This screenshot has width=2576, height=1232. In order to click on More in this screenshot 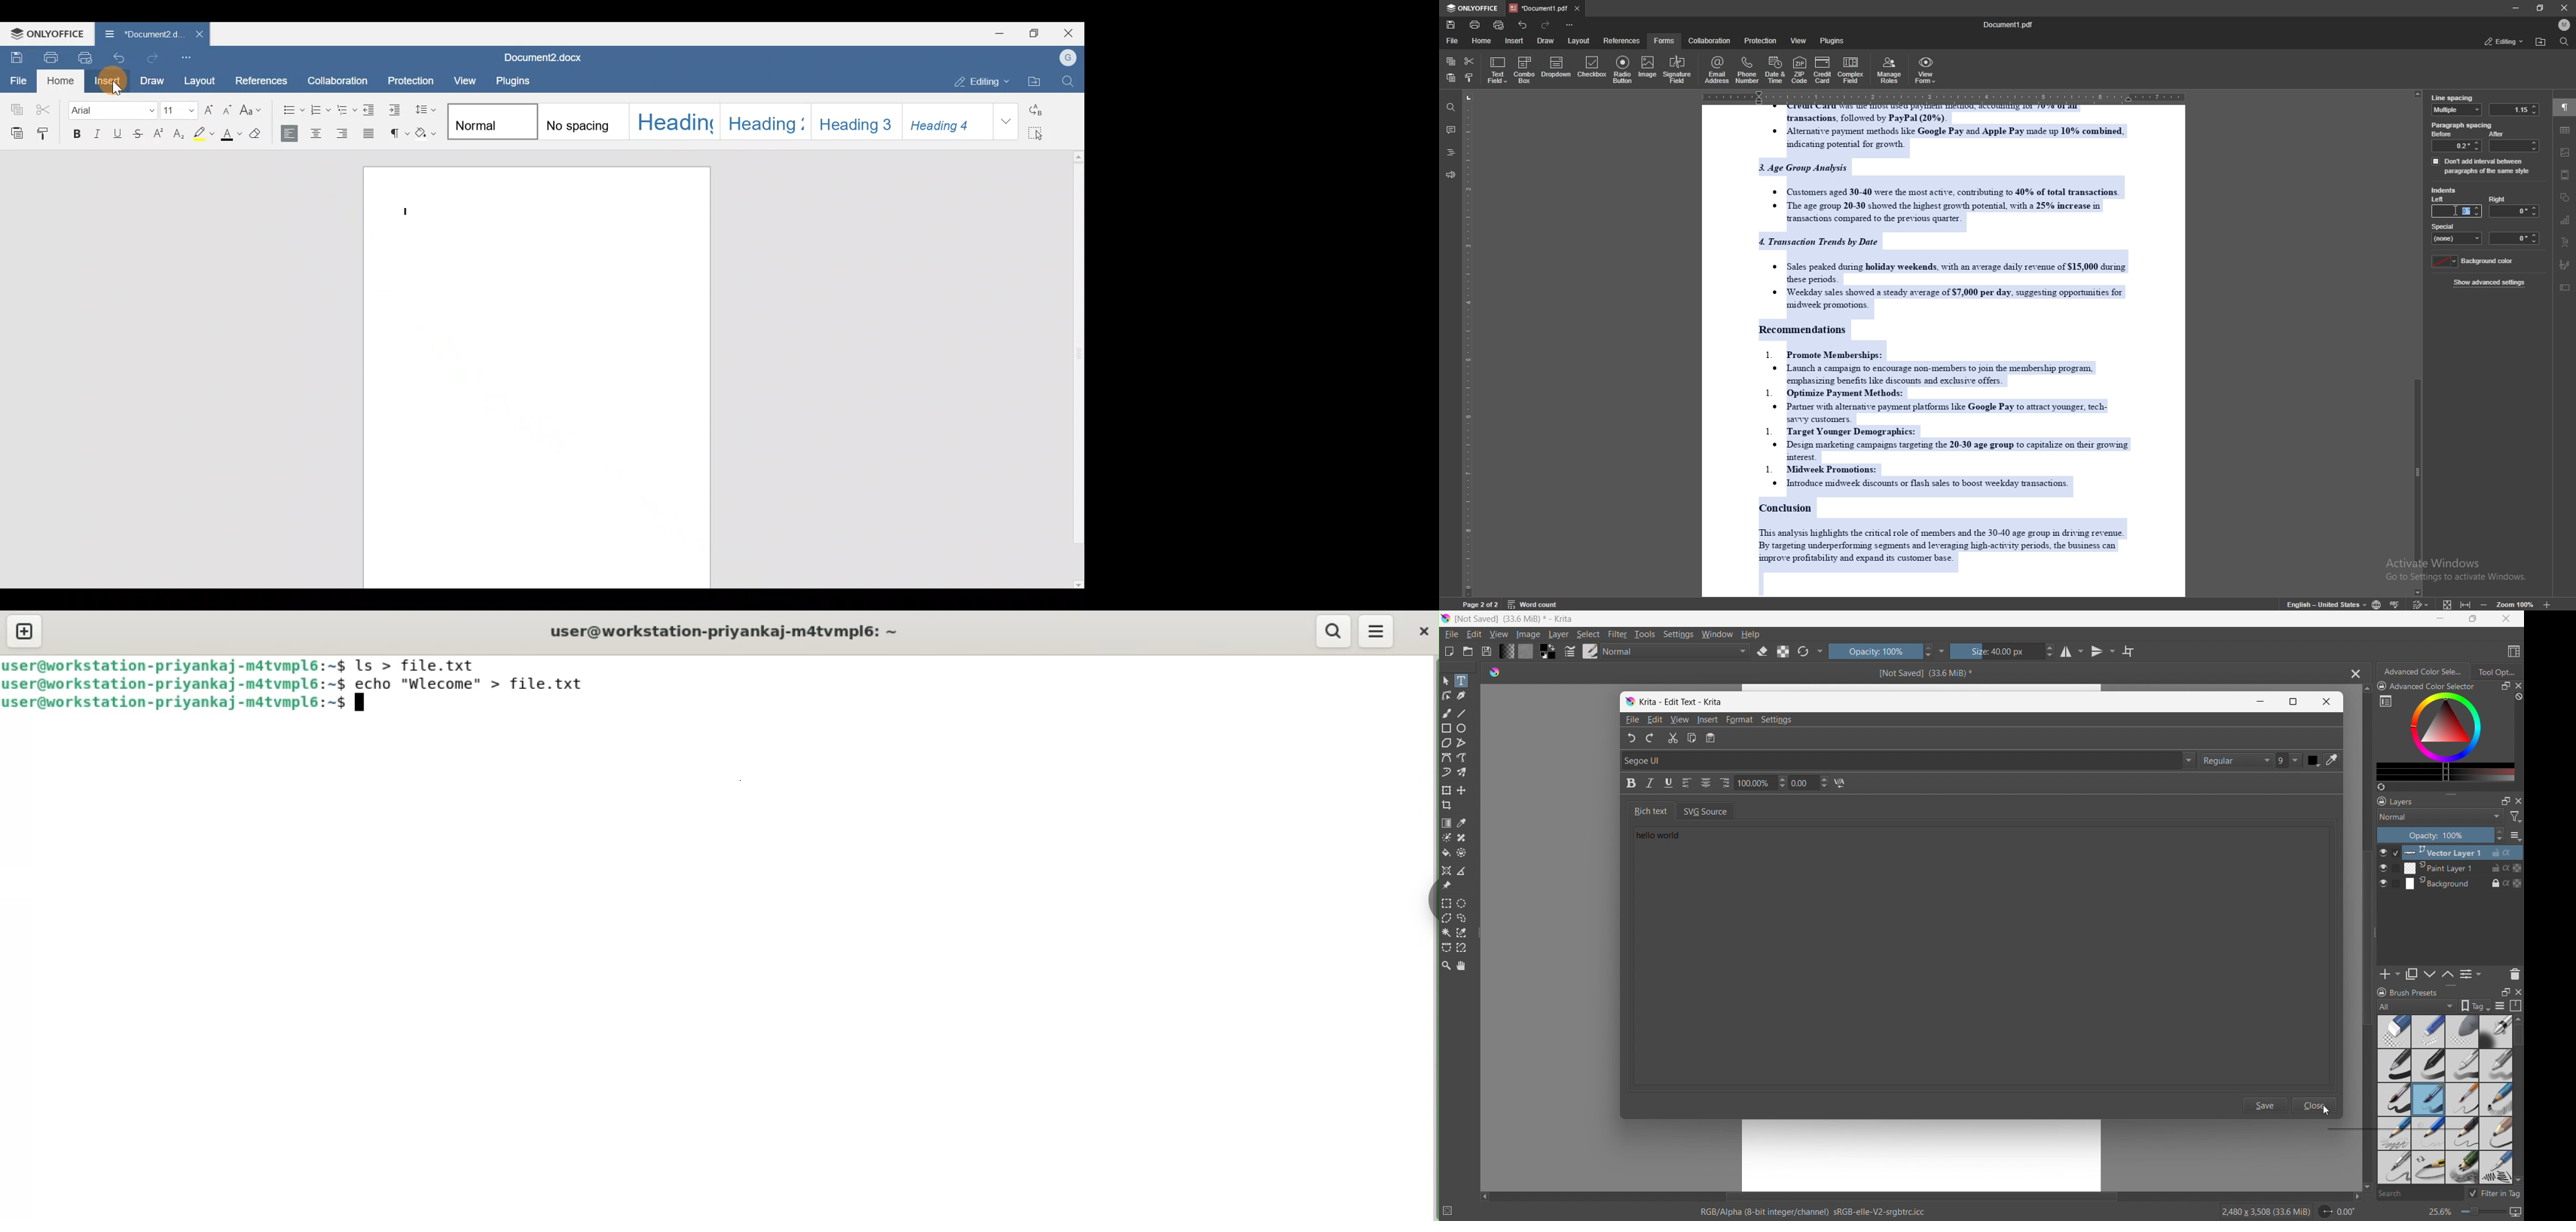, I will do `click(1003, 124)`.